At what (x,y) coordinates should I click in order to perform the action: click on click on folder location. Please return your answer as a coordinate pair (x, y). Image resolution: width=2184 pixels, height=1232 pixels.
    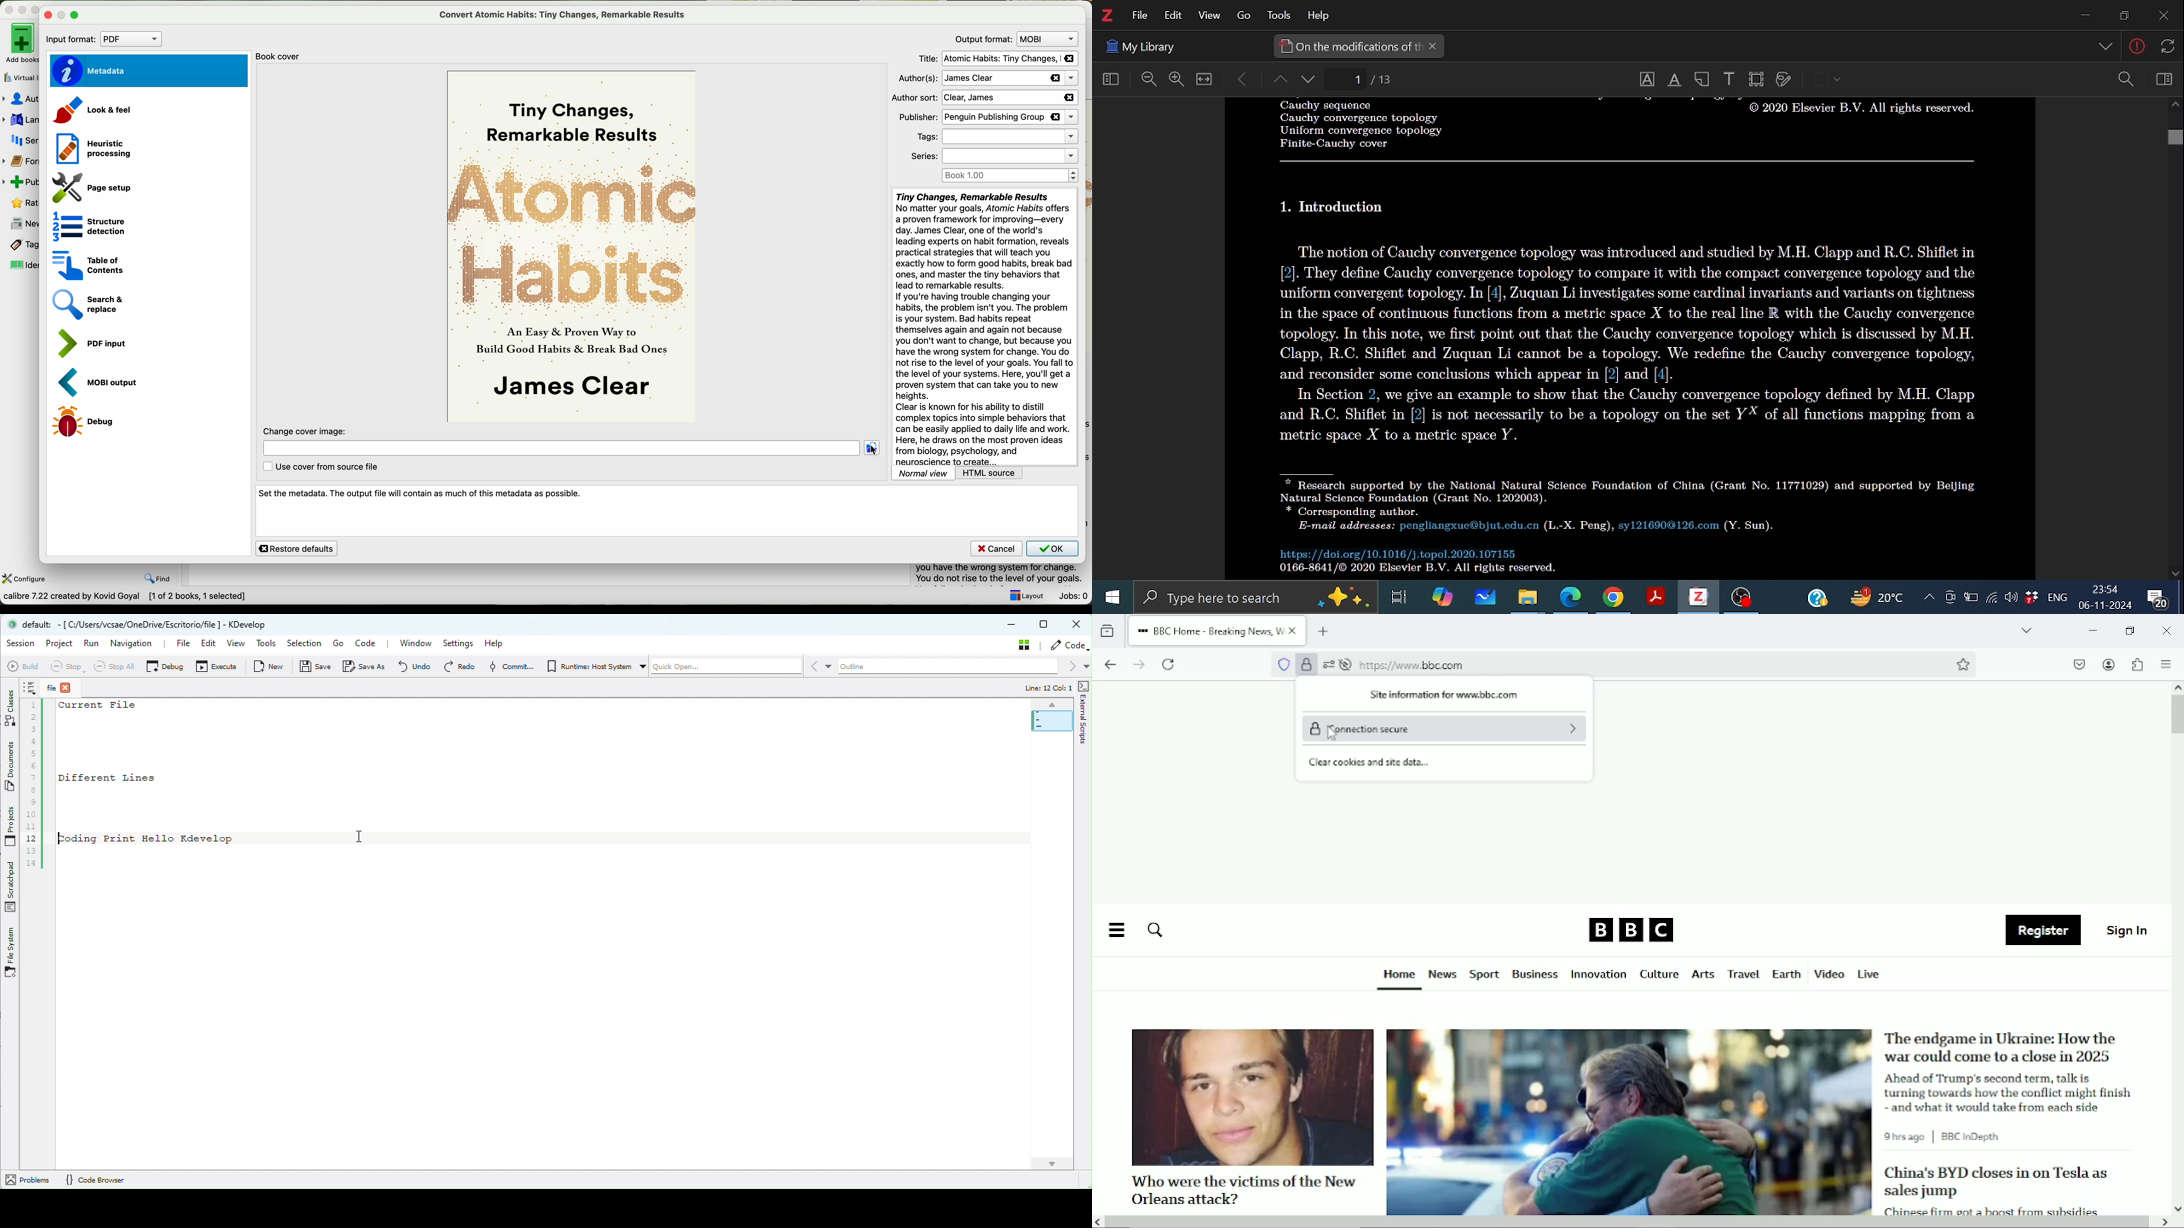
    Looking at the image, I should click on (874, 449).